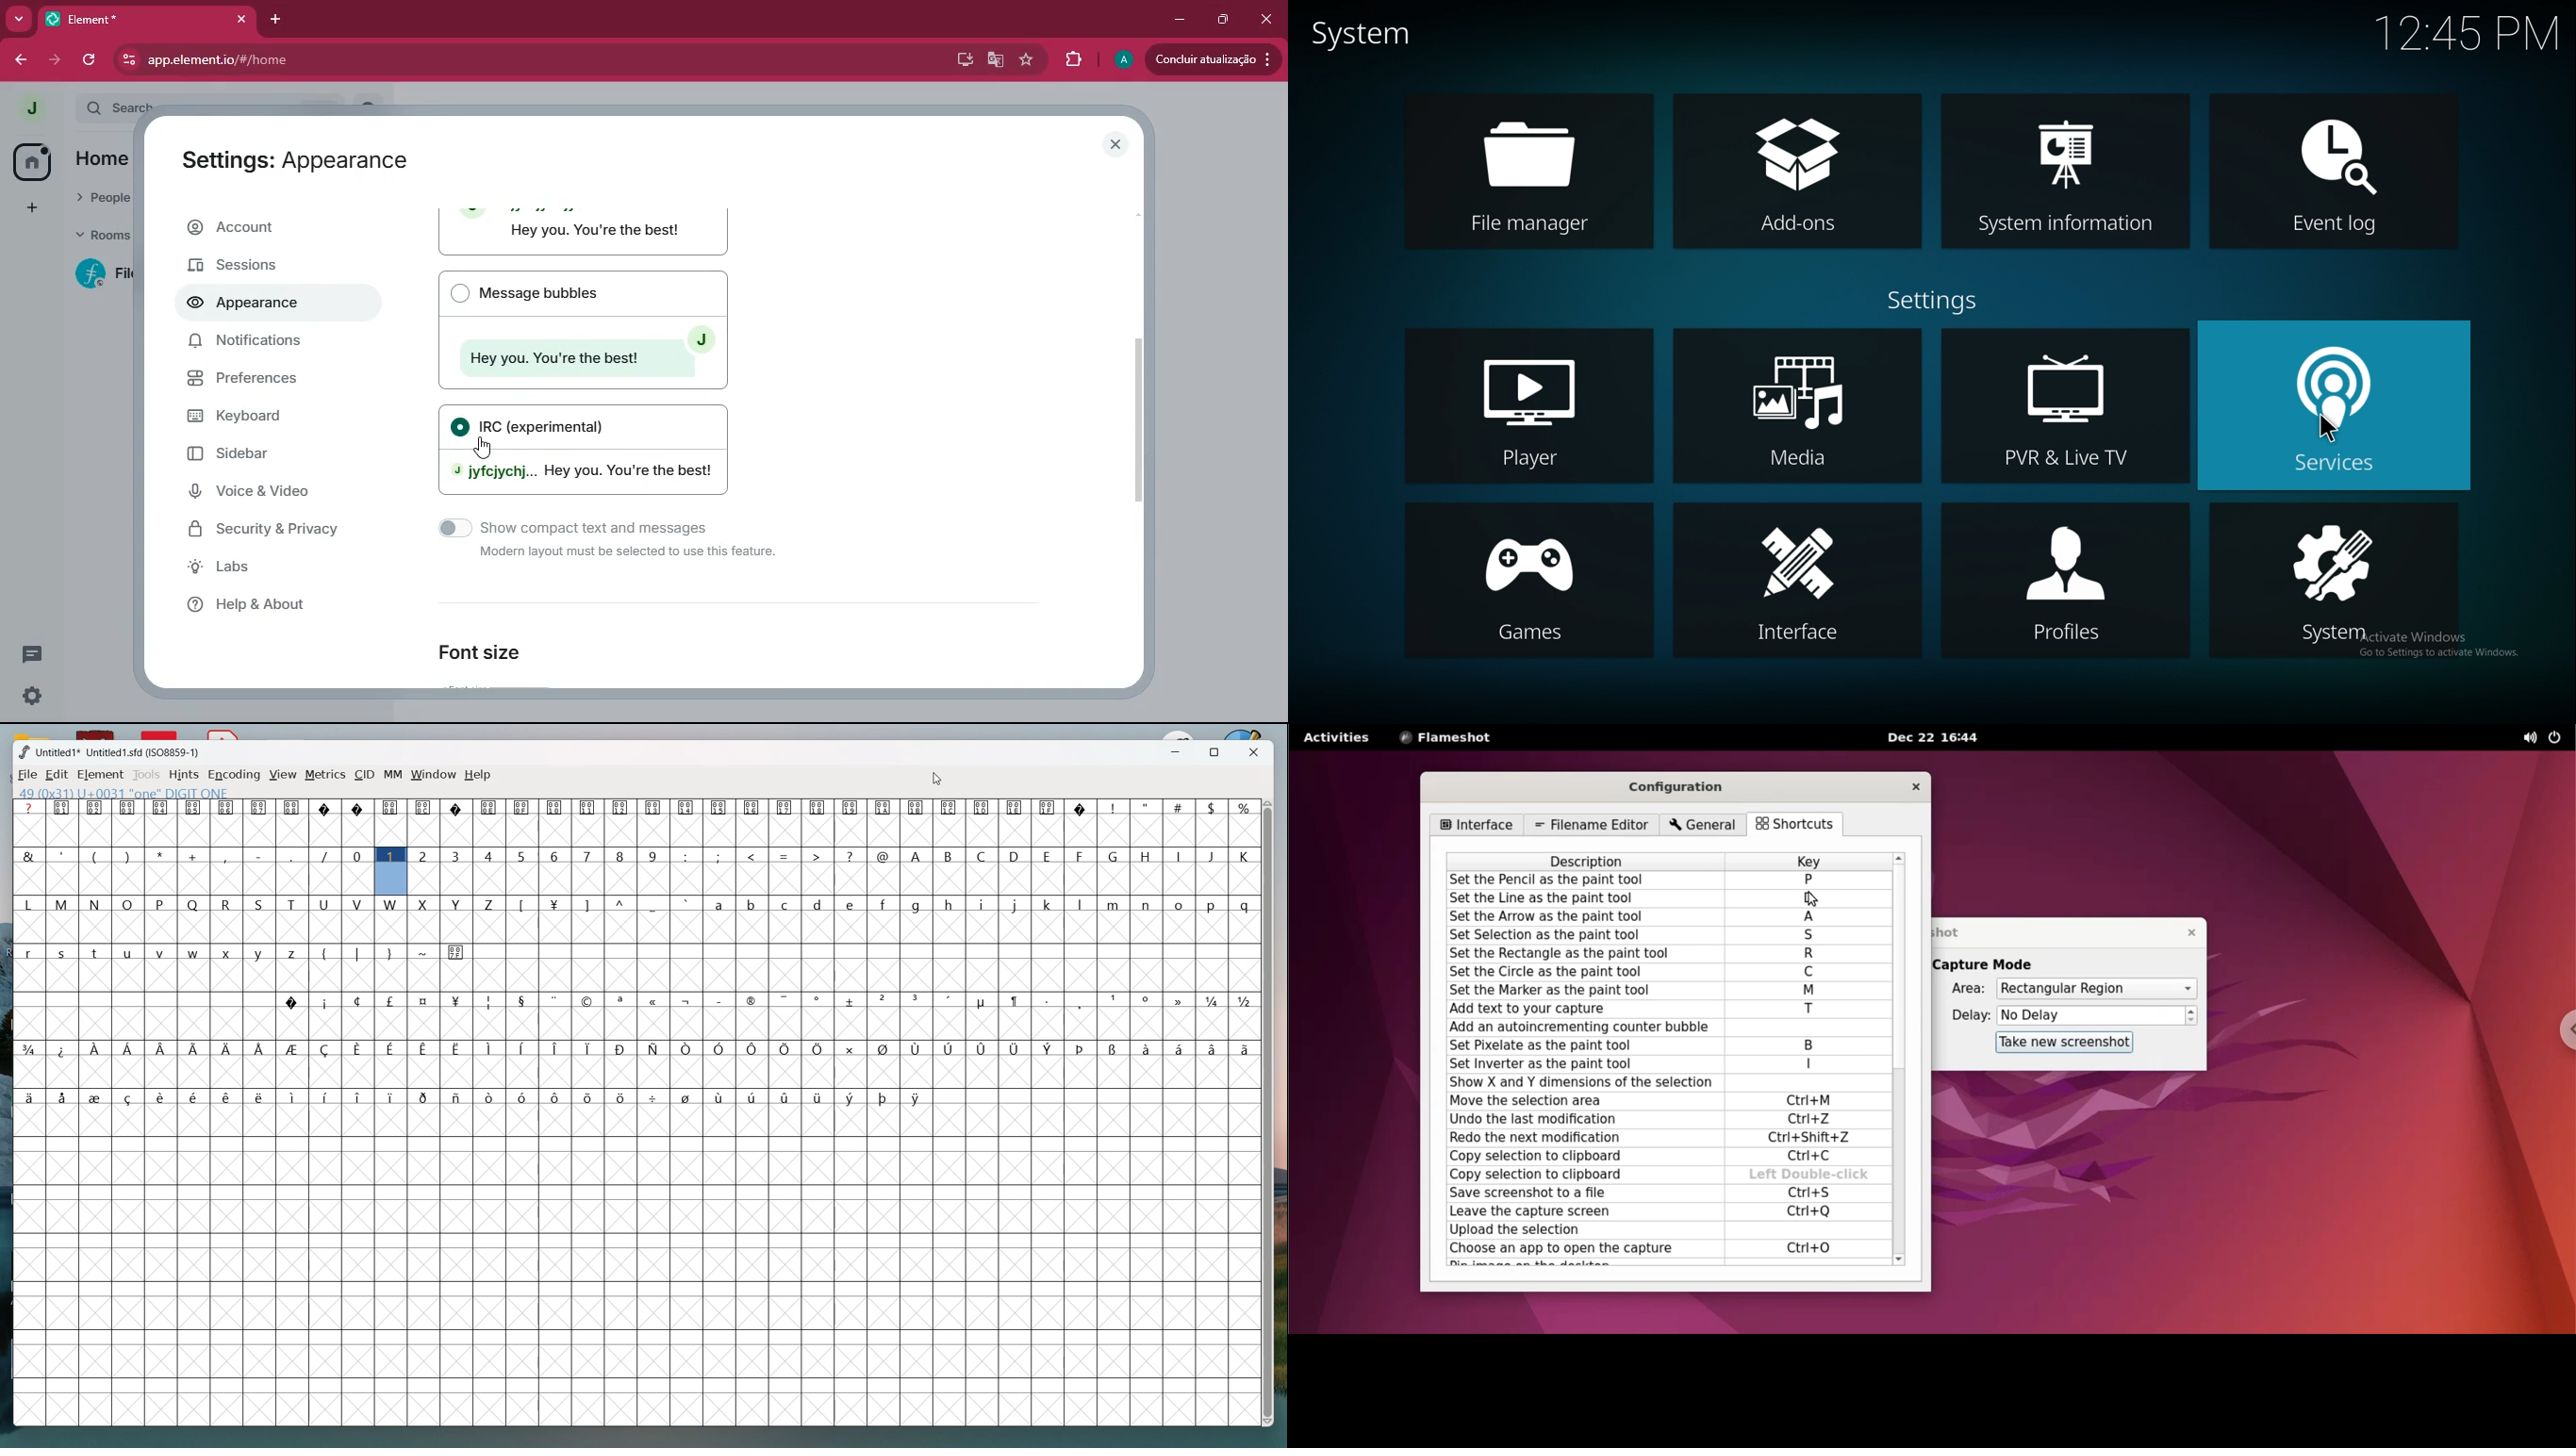  What do you see at coordinates (555, 1098) in the screenshot?
I see `symbol` at bounding box center [555, 1098].